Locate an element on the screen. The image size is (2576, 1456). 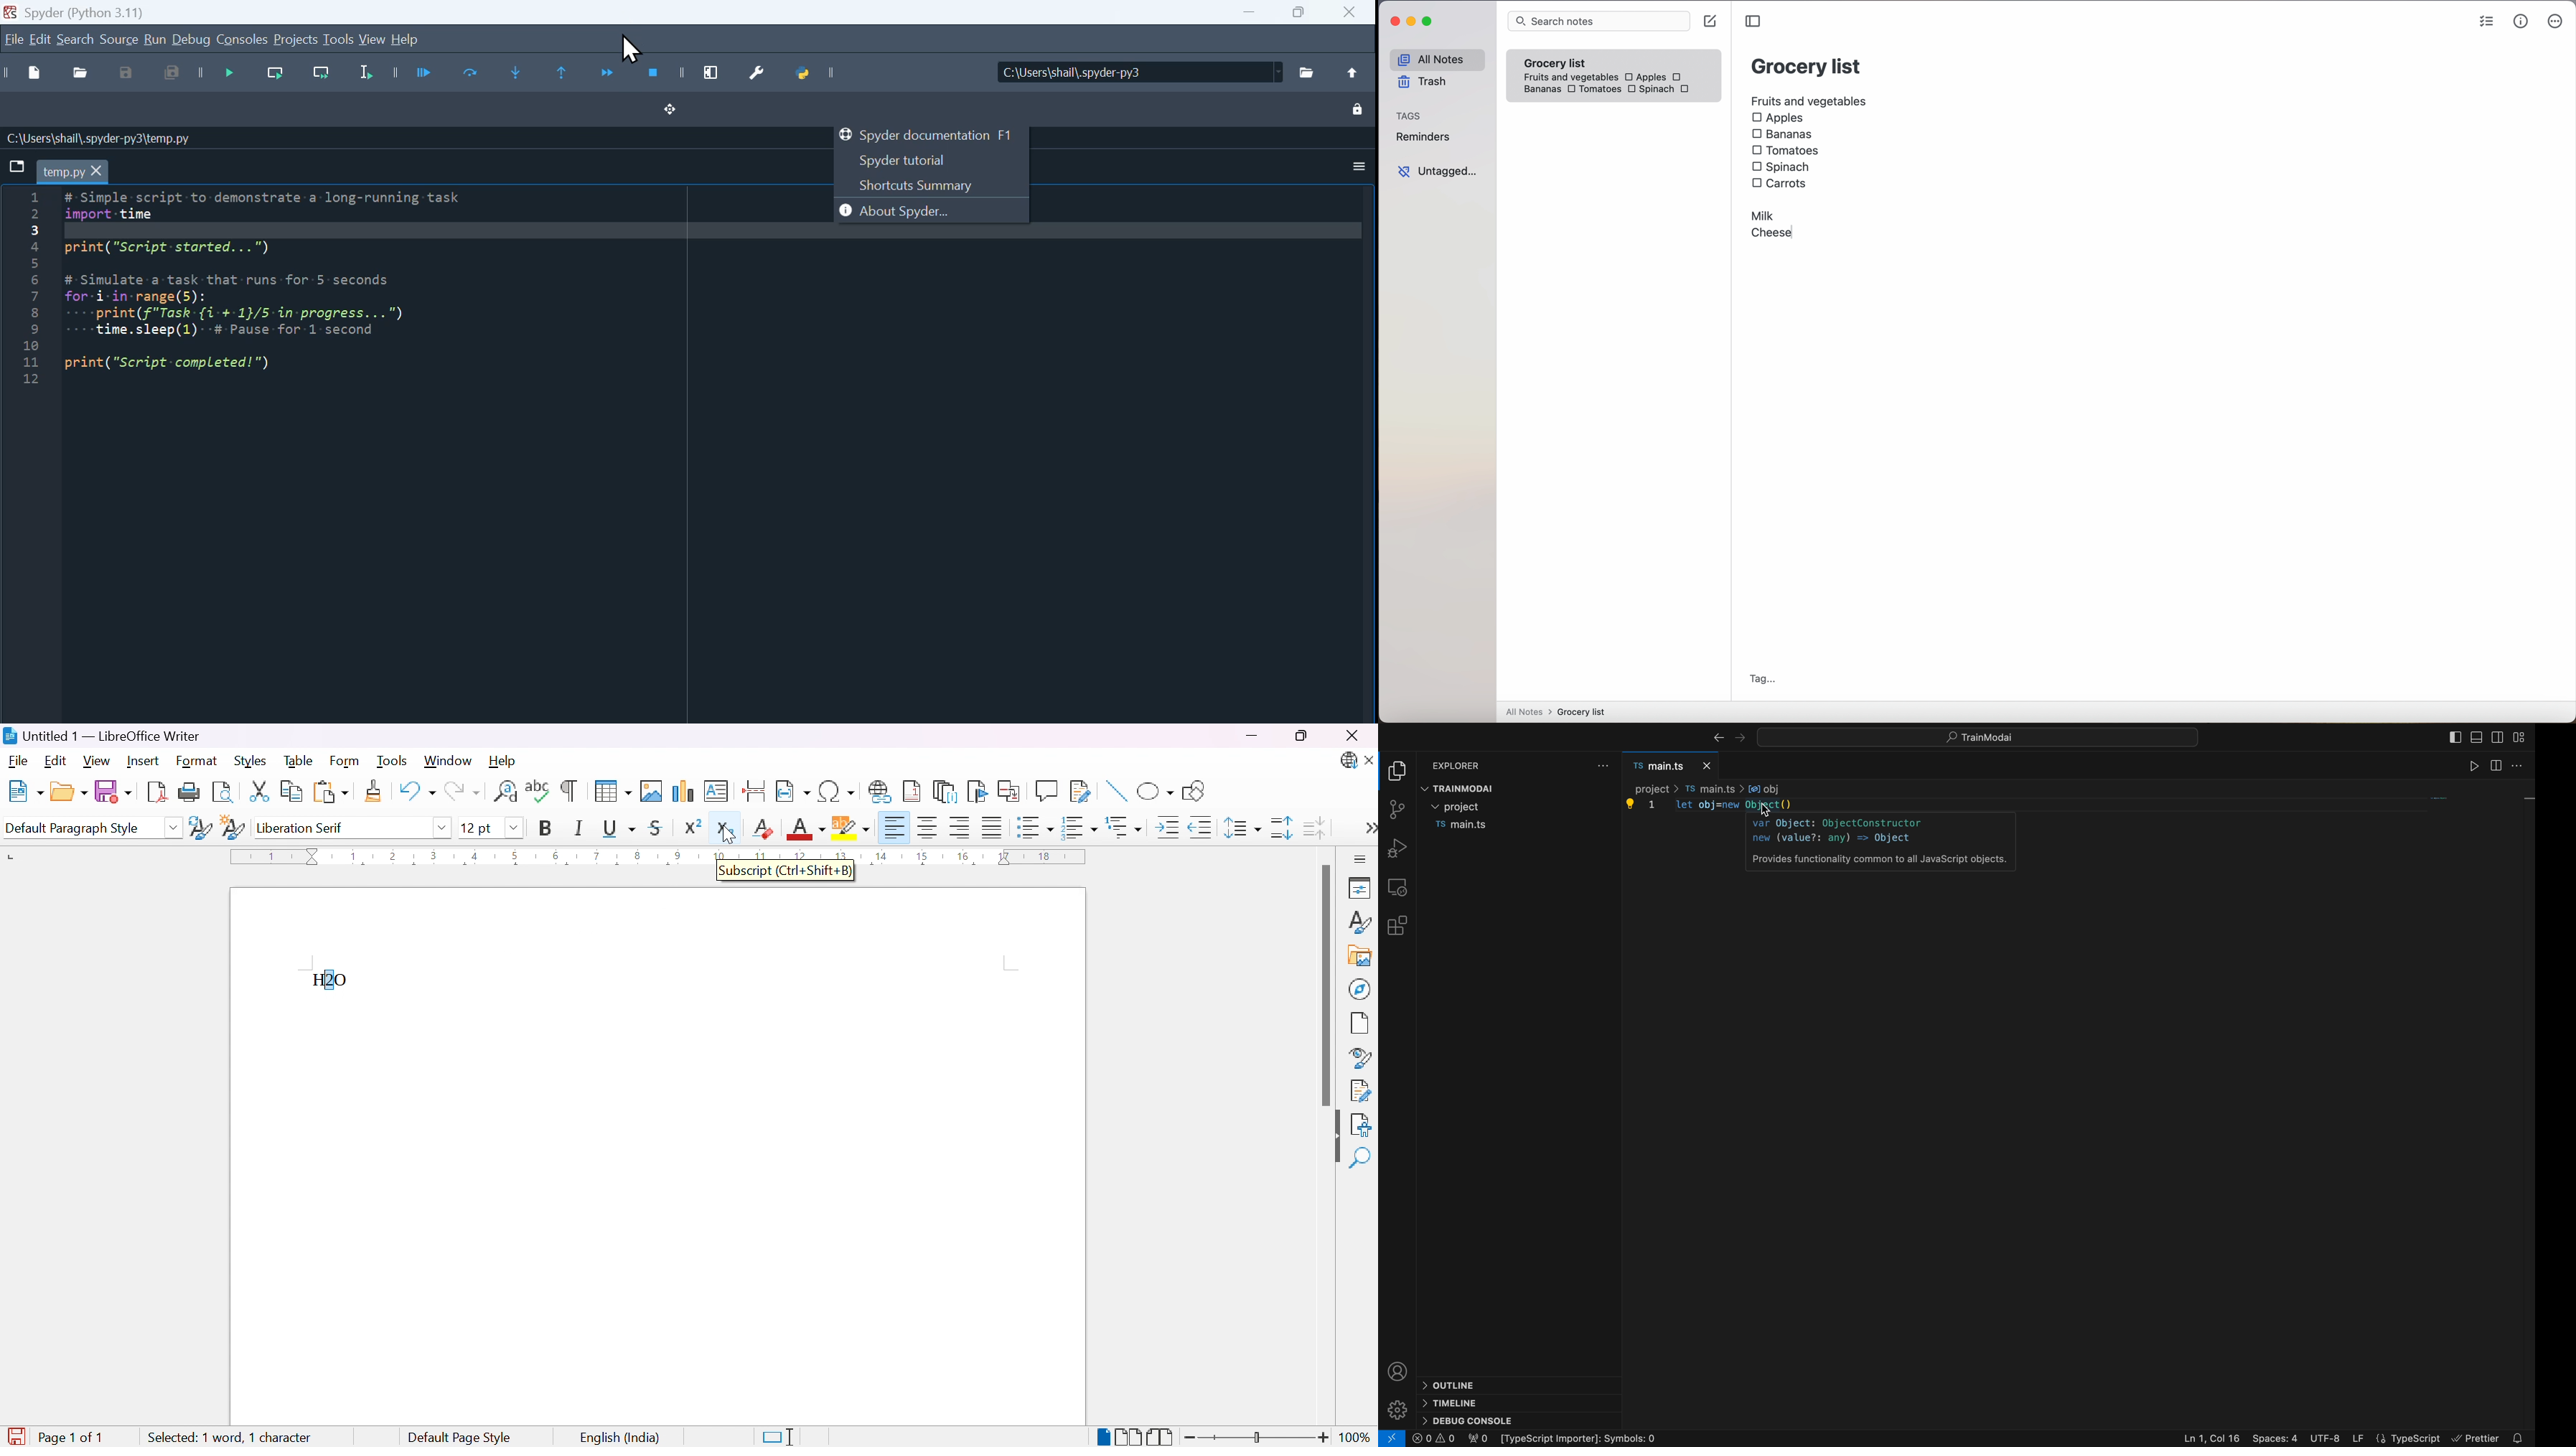
Align left is located at coordinates (894, 829).